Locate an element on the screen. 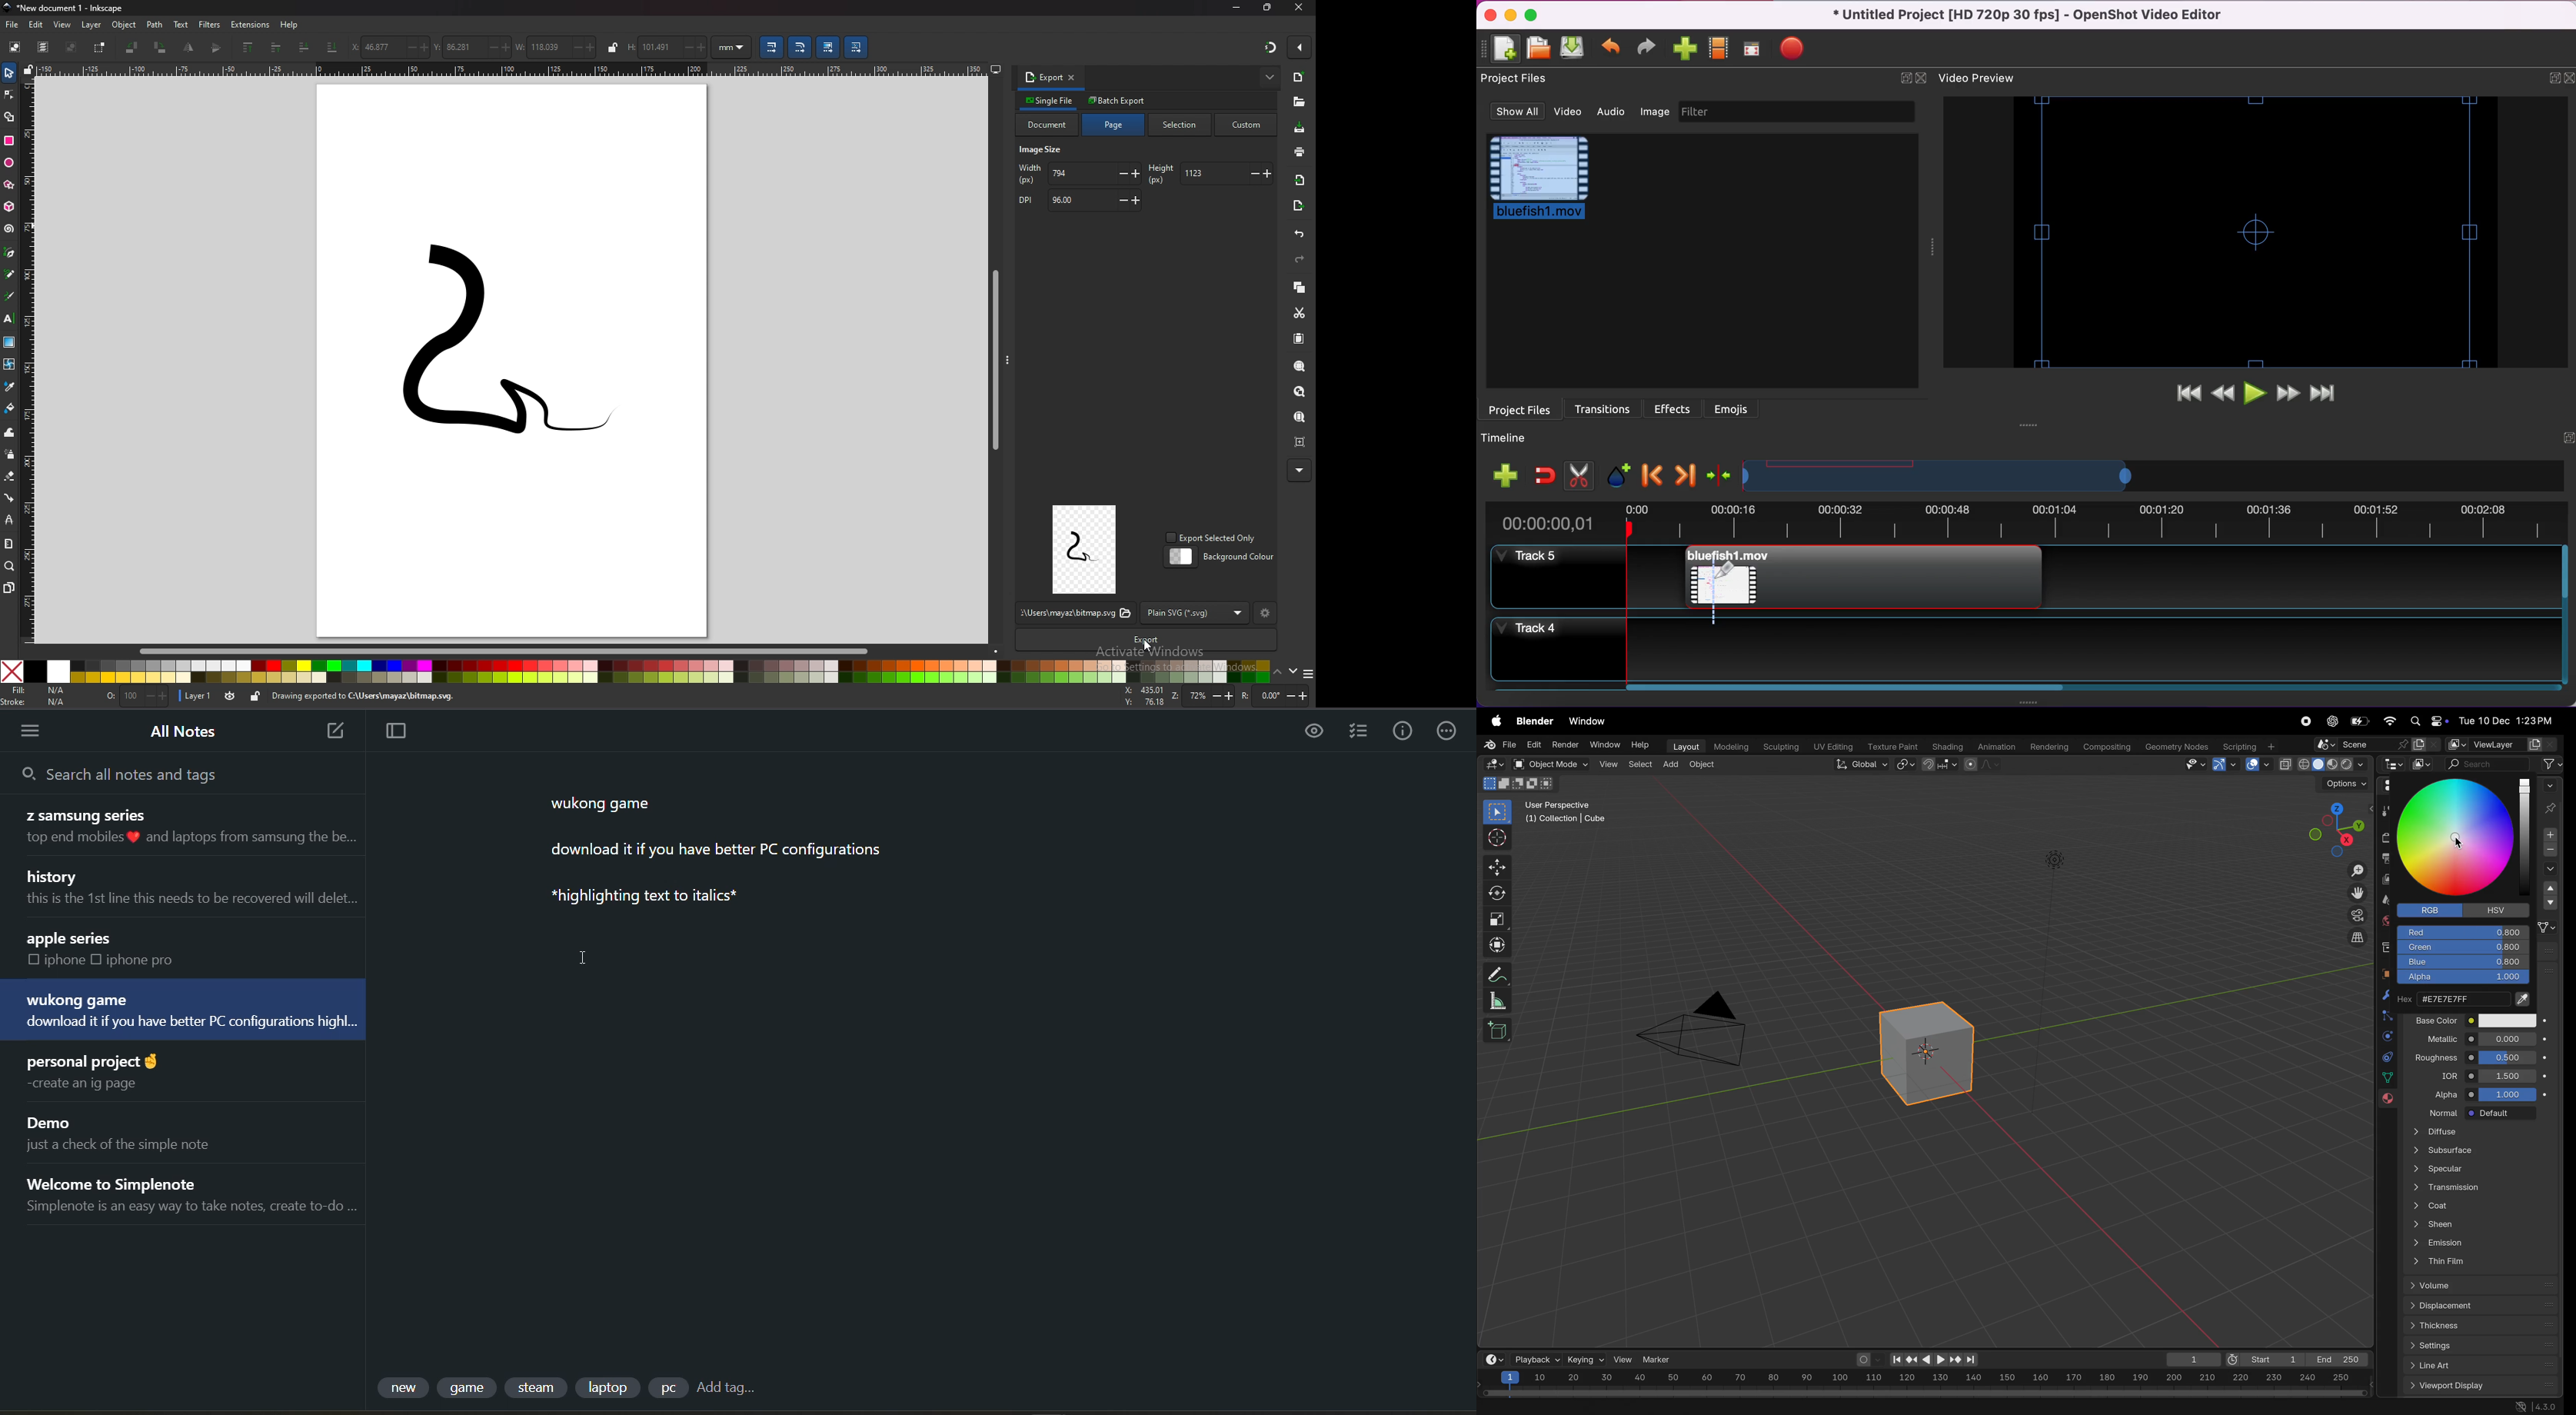  maximize is located at coordinates (1534, 15).